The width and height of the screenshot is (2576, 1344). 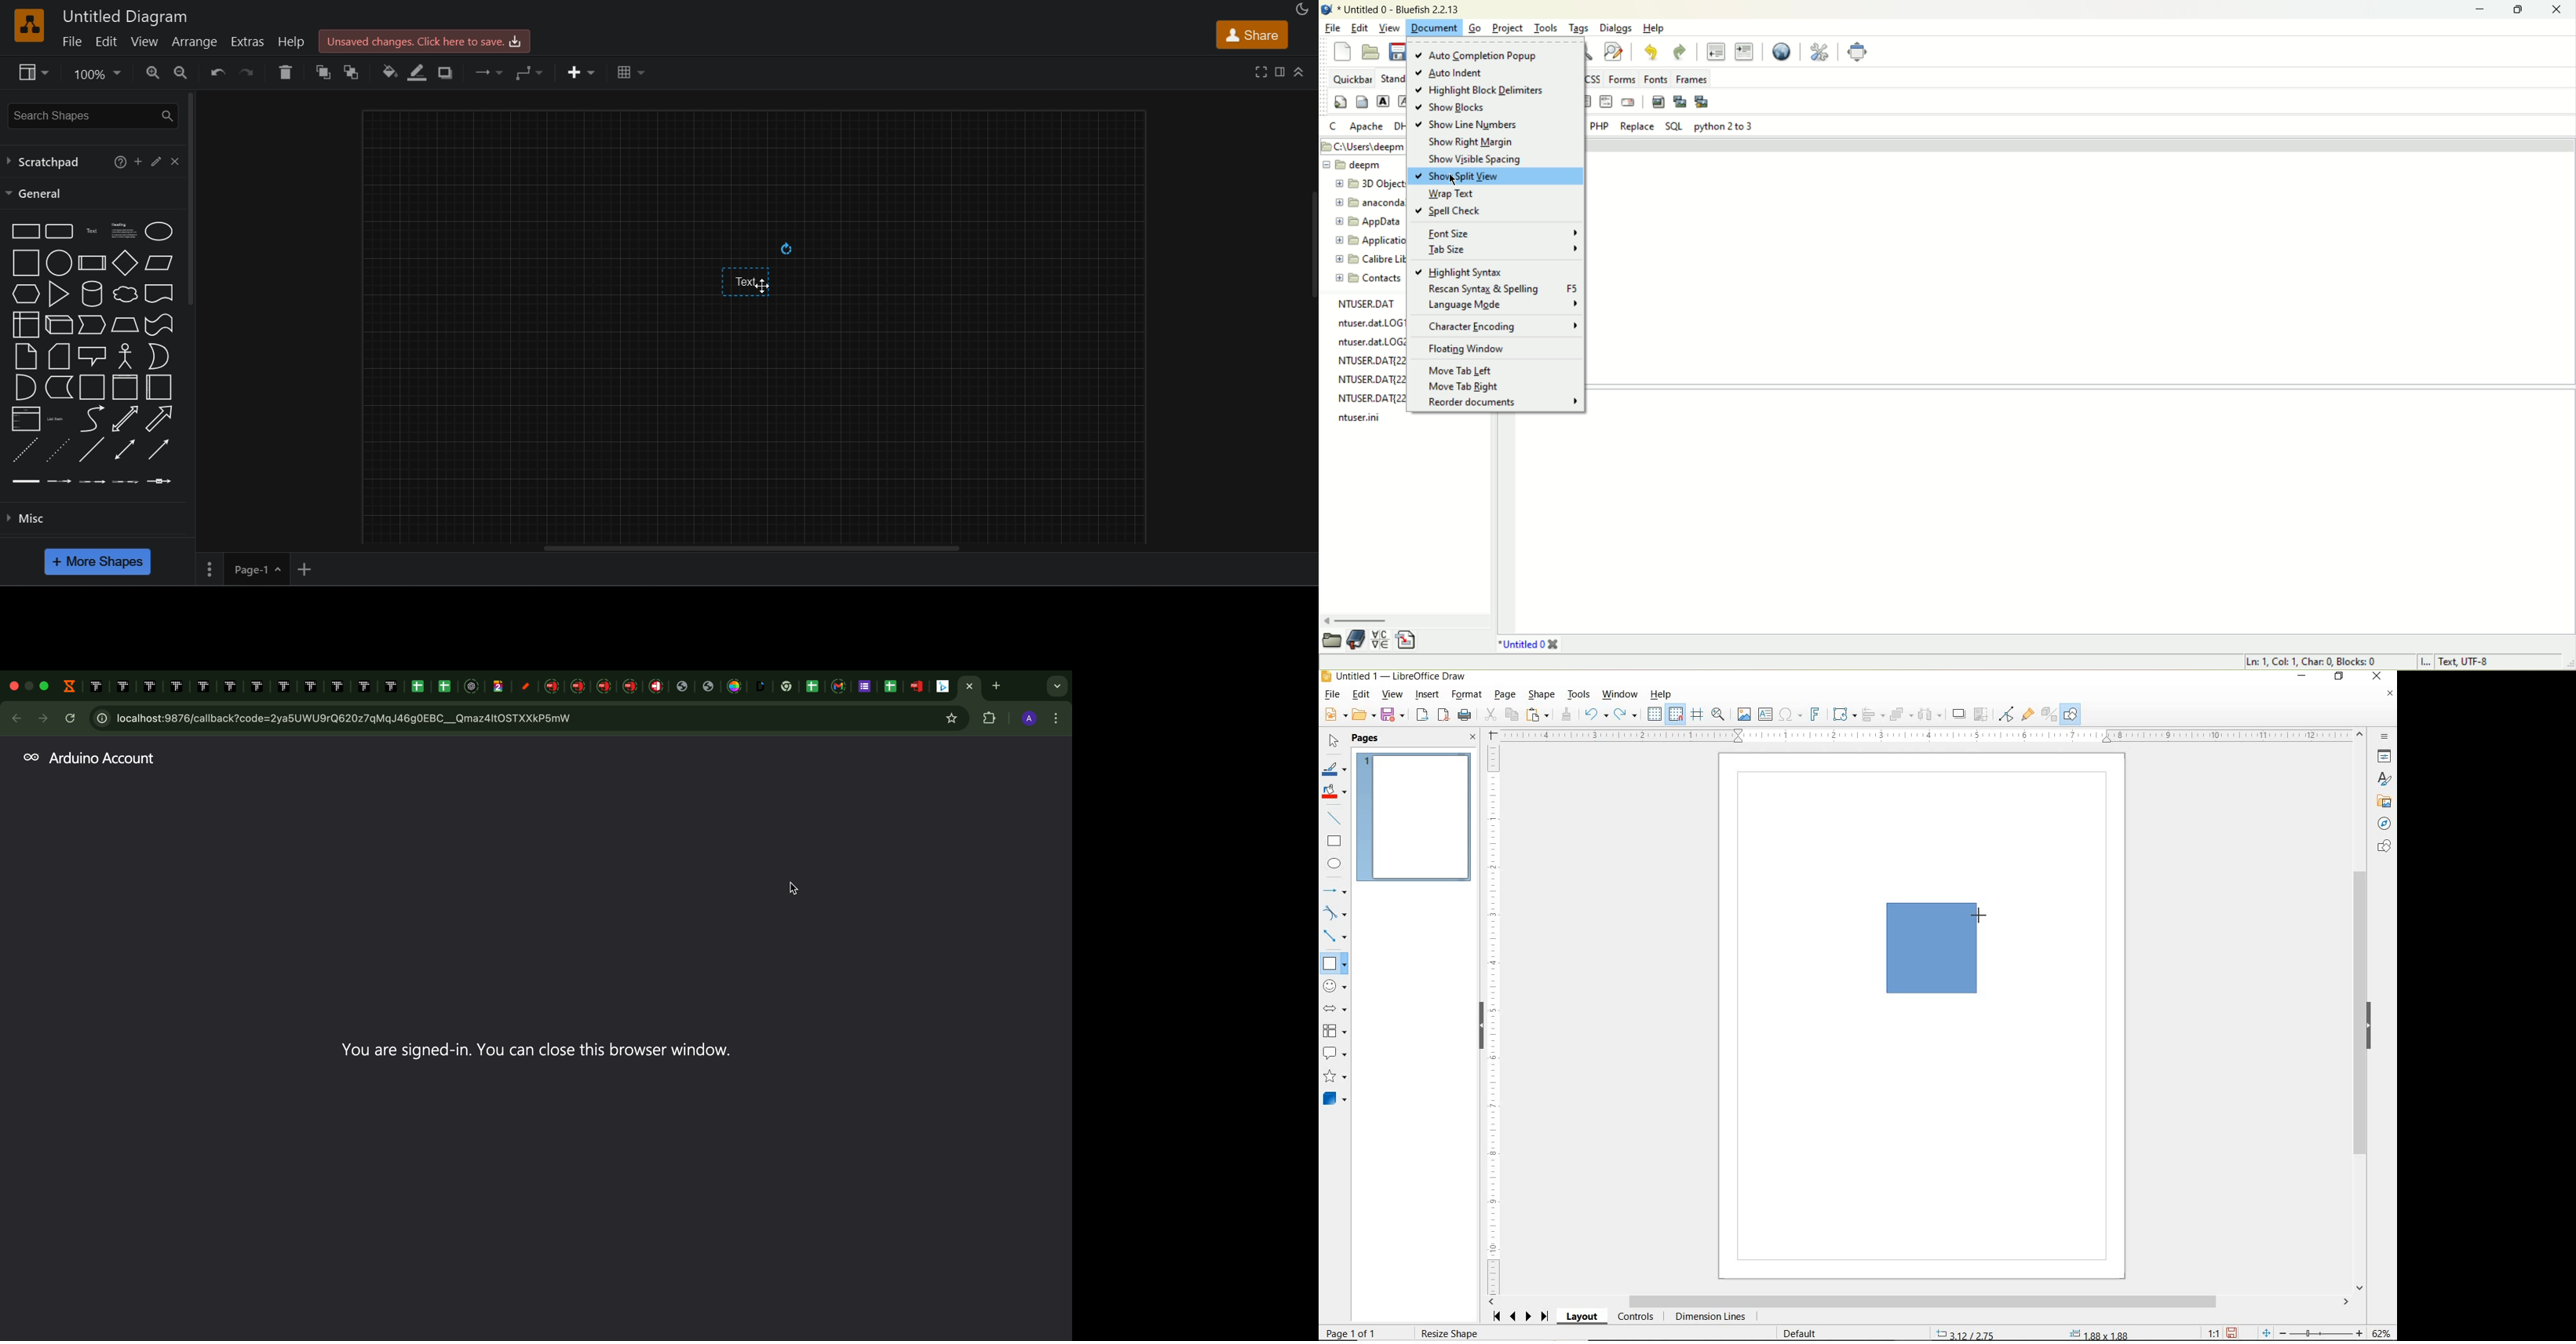 What do you see at coordinates (58, 420) in the screenshot?
I see `List item` at bounding box center [58, 420].